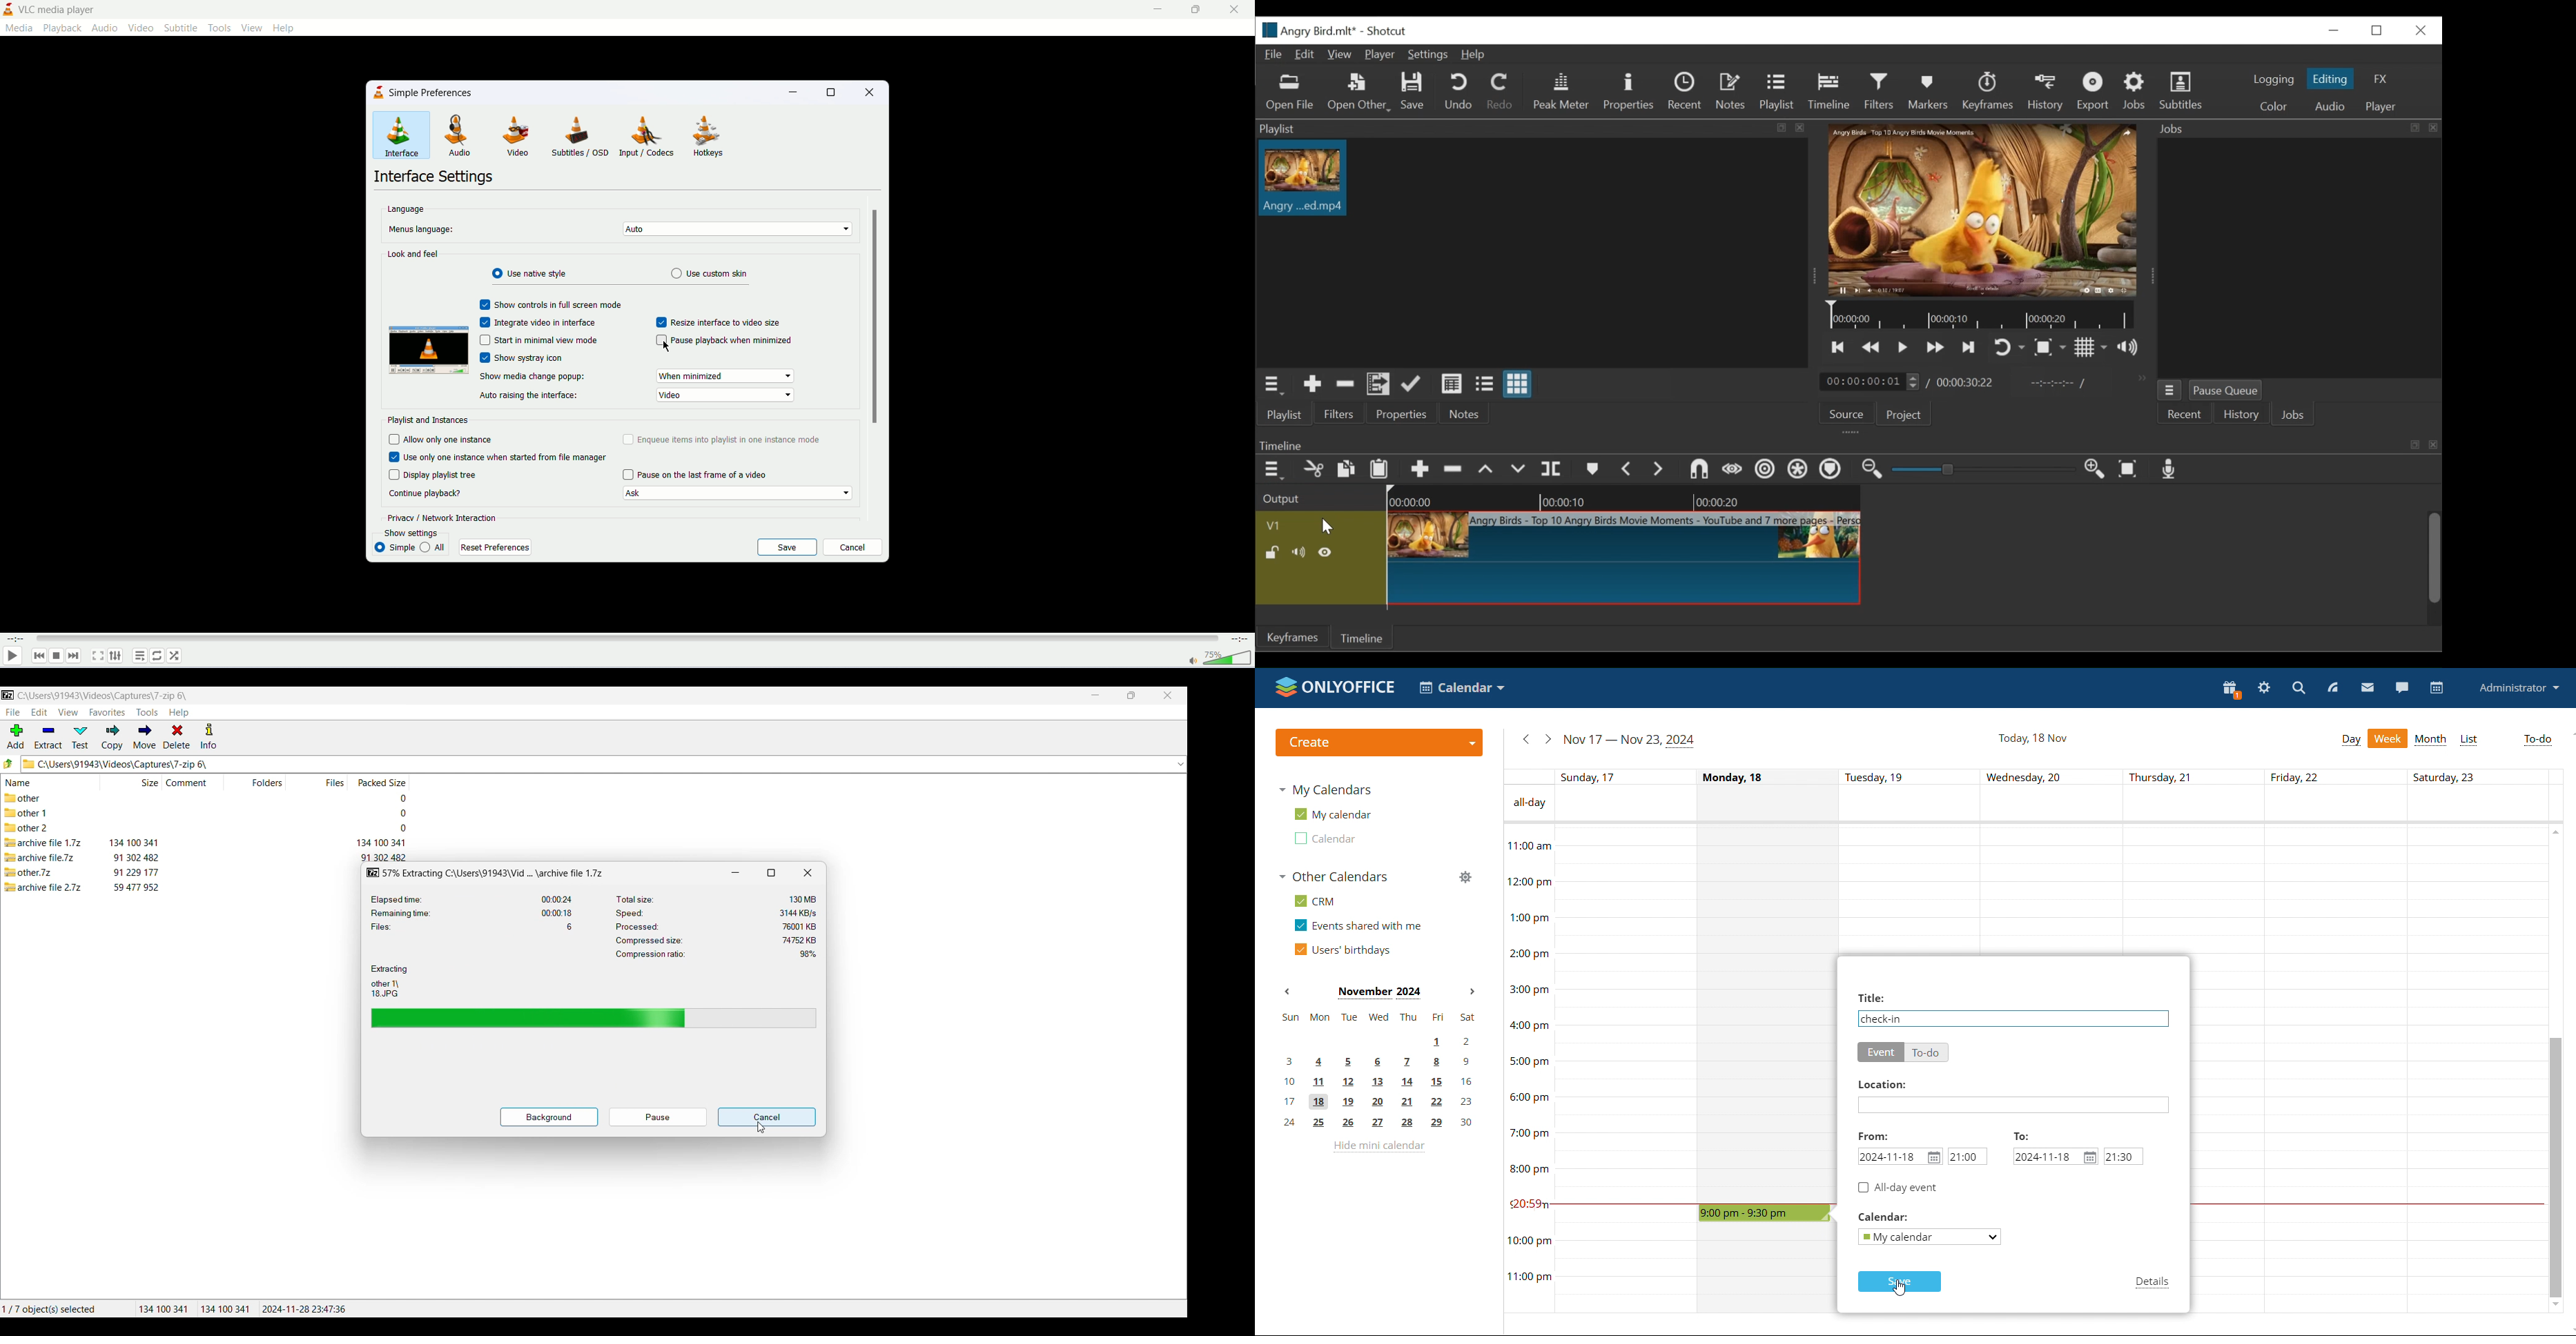  I want to click on Minimize, so click(1096, 695).